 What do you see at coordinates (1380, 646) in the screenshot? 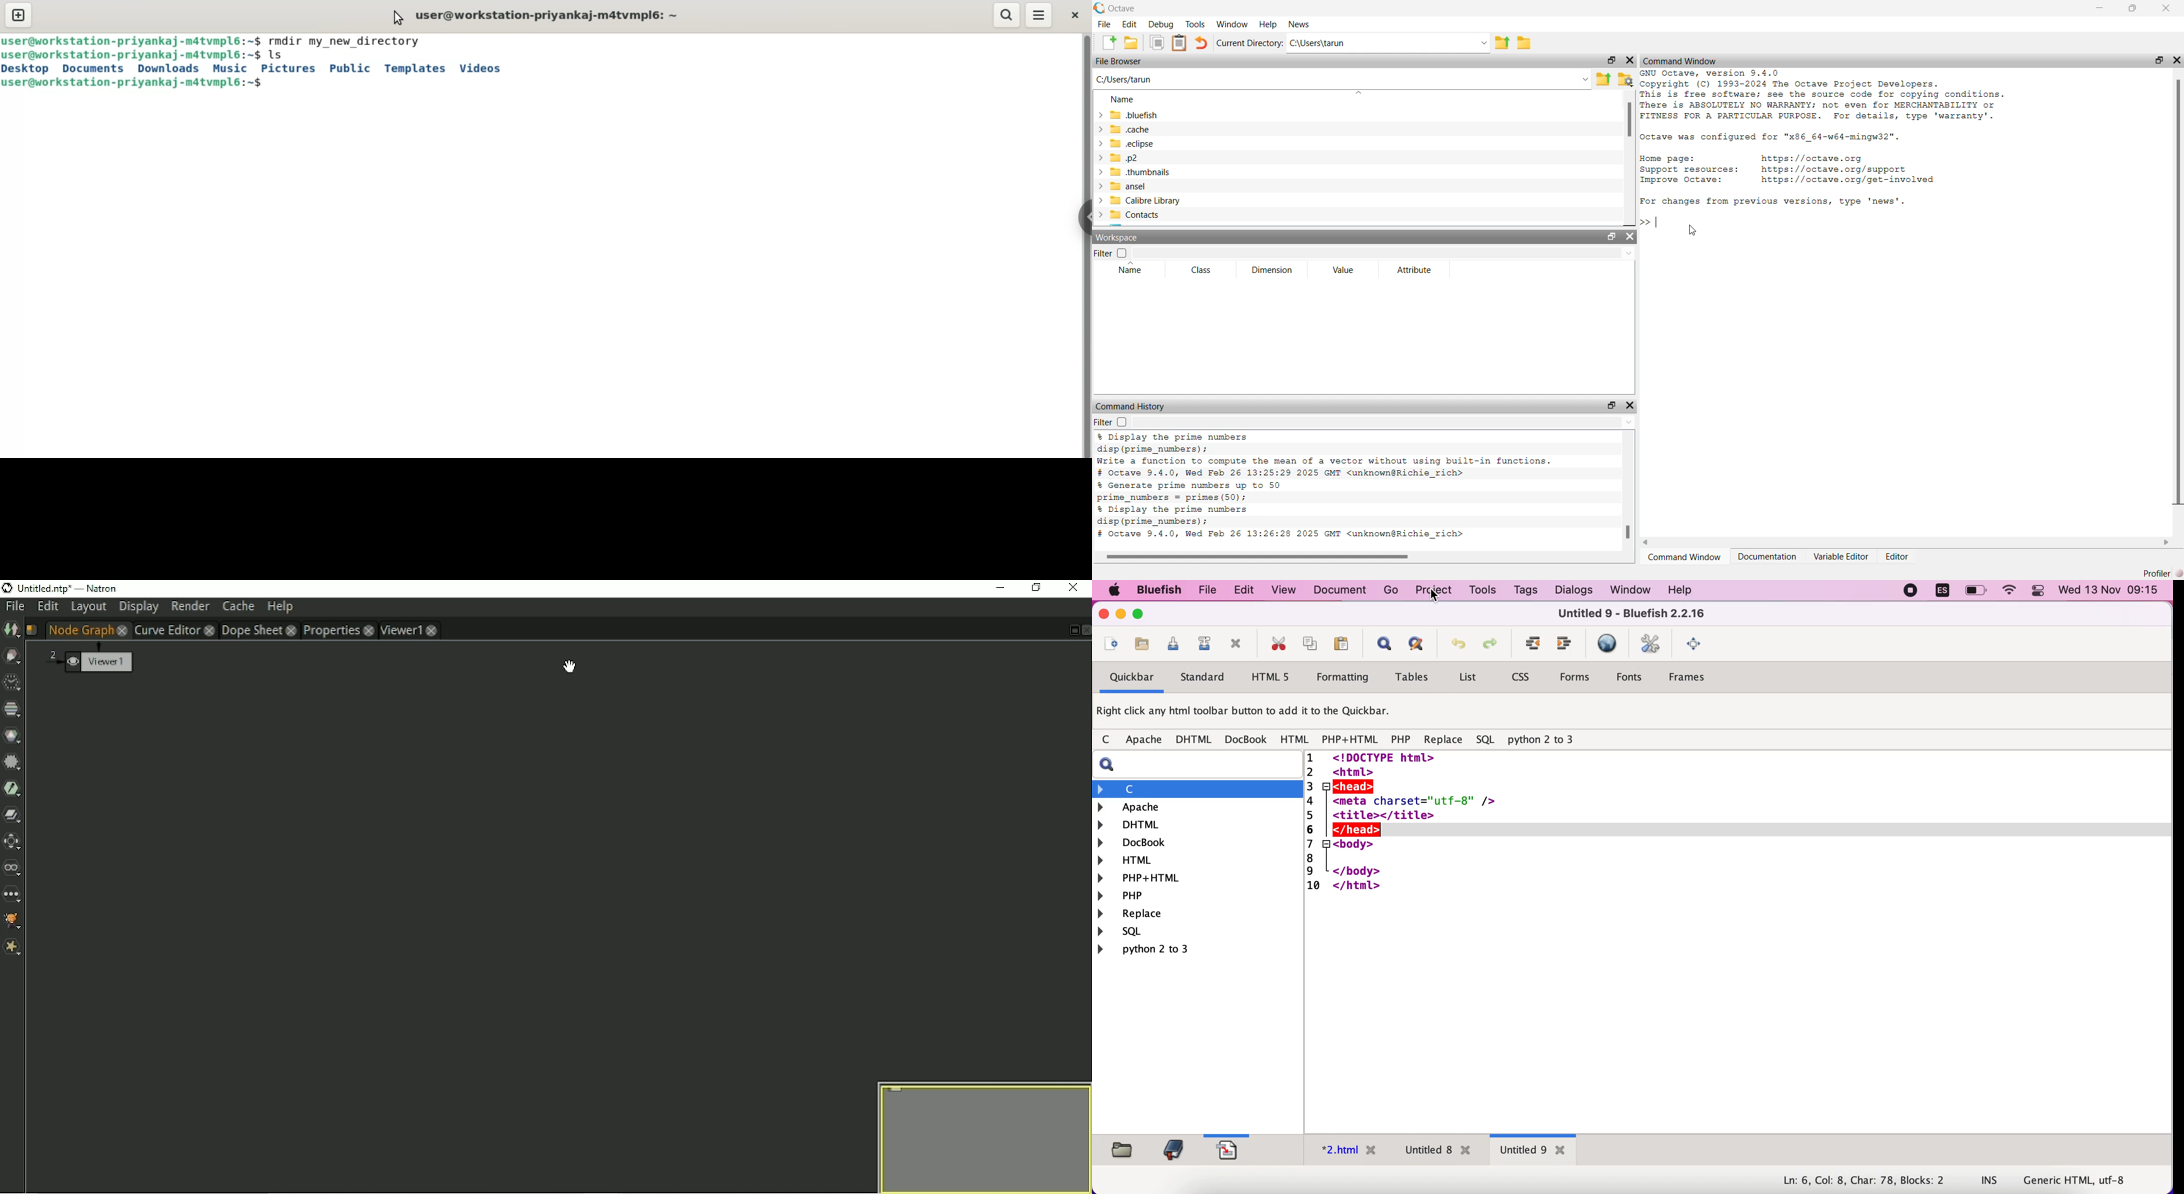
I see `show find bar` at bounding box center [1380, 646].